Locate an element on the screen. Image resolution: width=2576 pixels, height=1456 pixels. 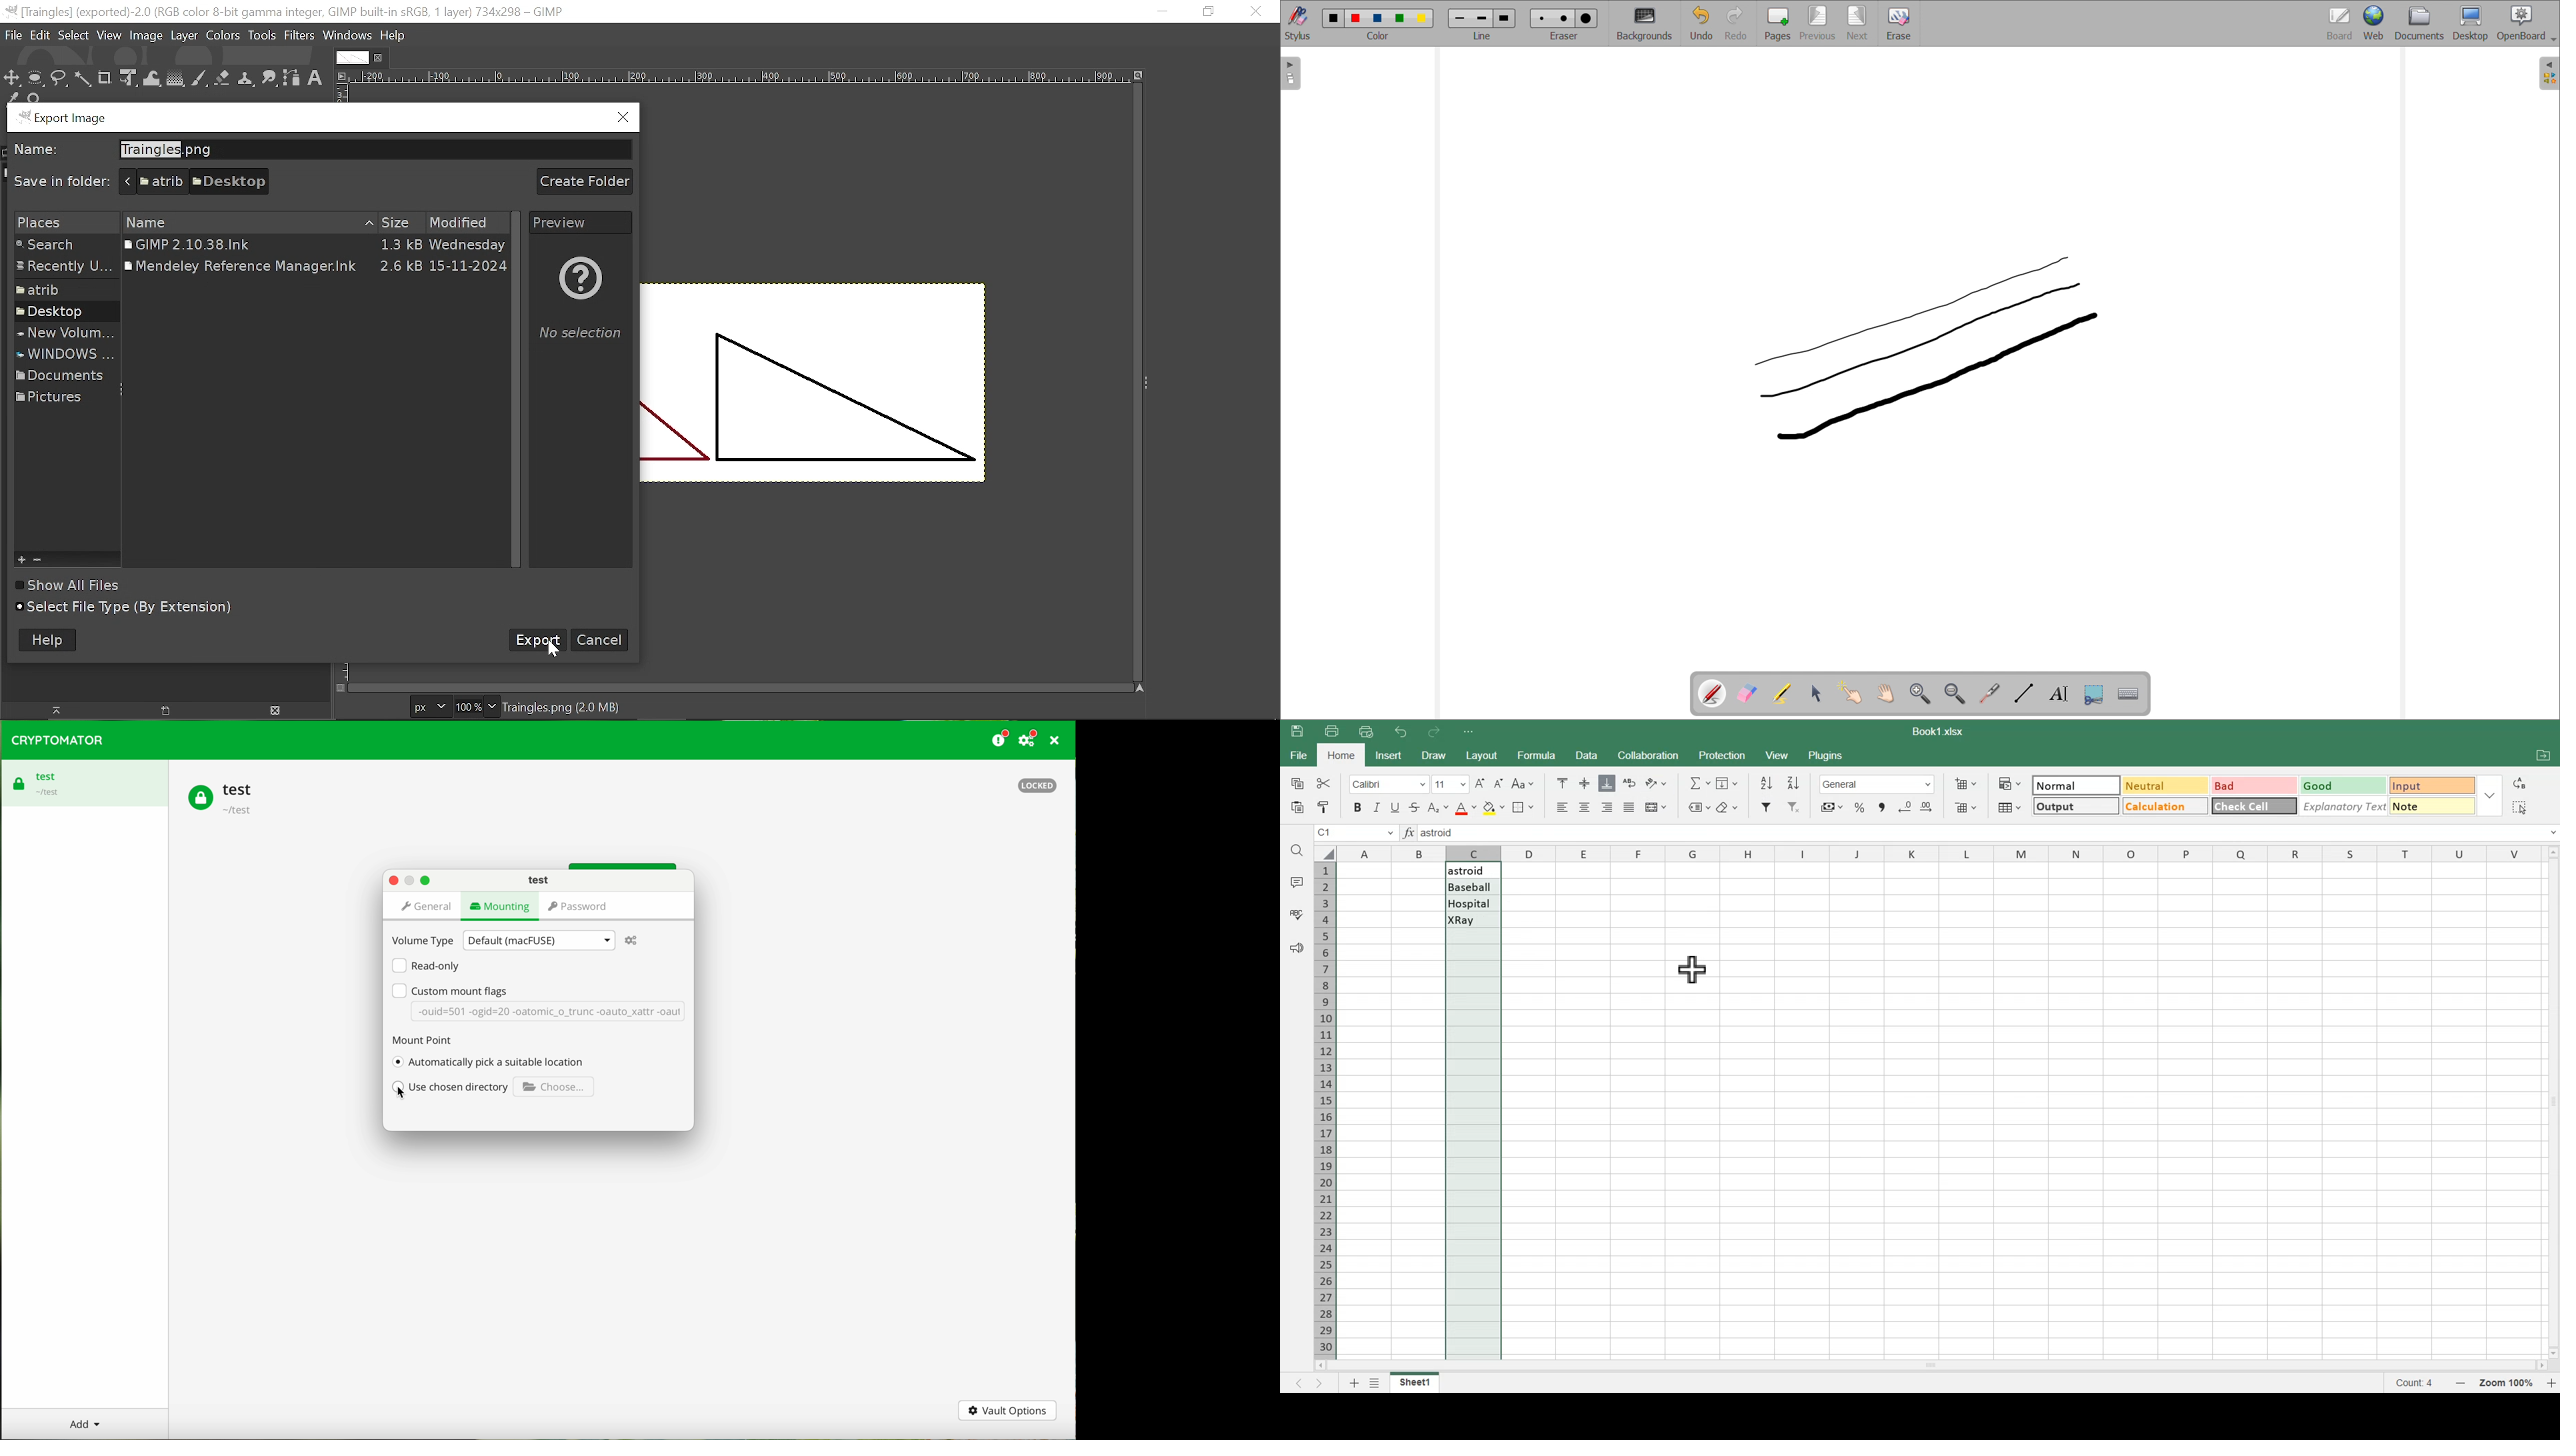
11 (font size) is located at coordinates (1449, 785).